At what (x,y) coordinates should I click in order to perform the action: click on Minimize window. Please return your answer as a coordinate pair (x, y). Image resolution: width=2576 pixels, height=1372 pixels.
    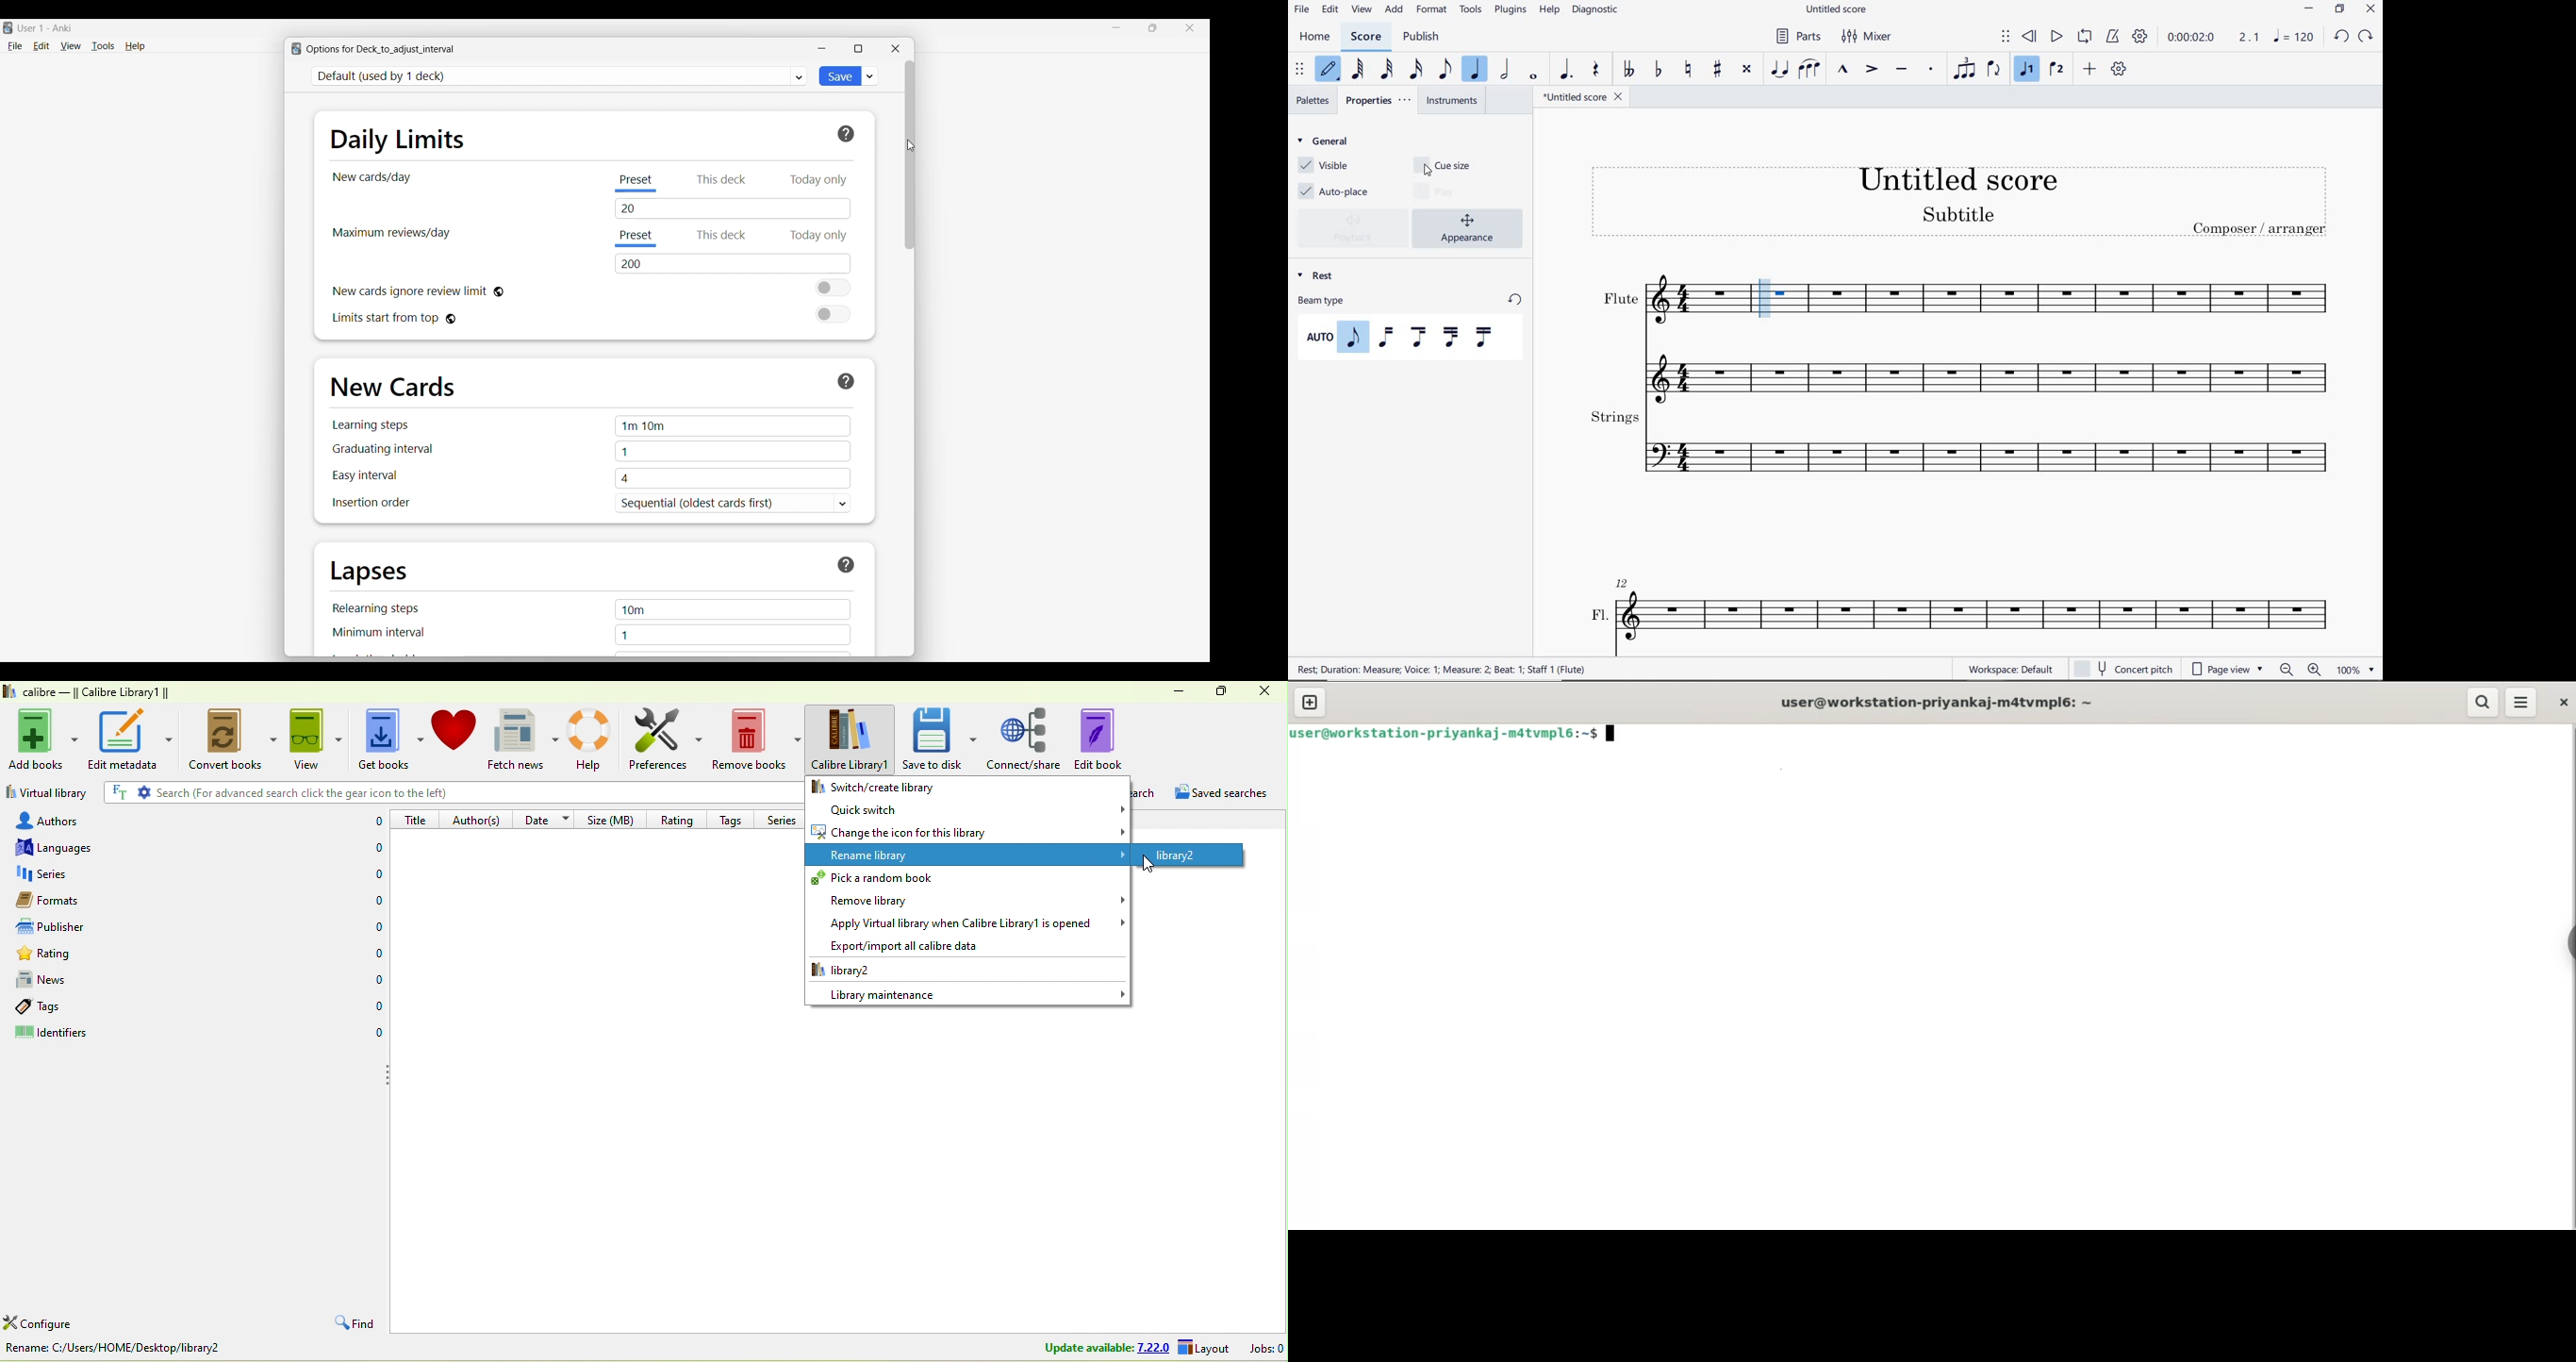
    Looking at the image, I should click on (822, 49).